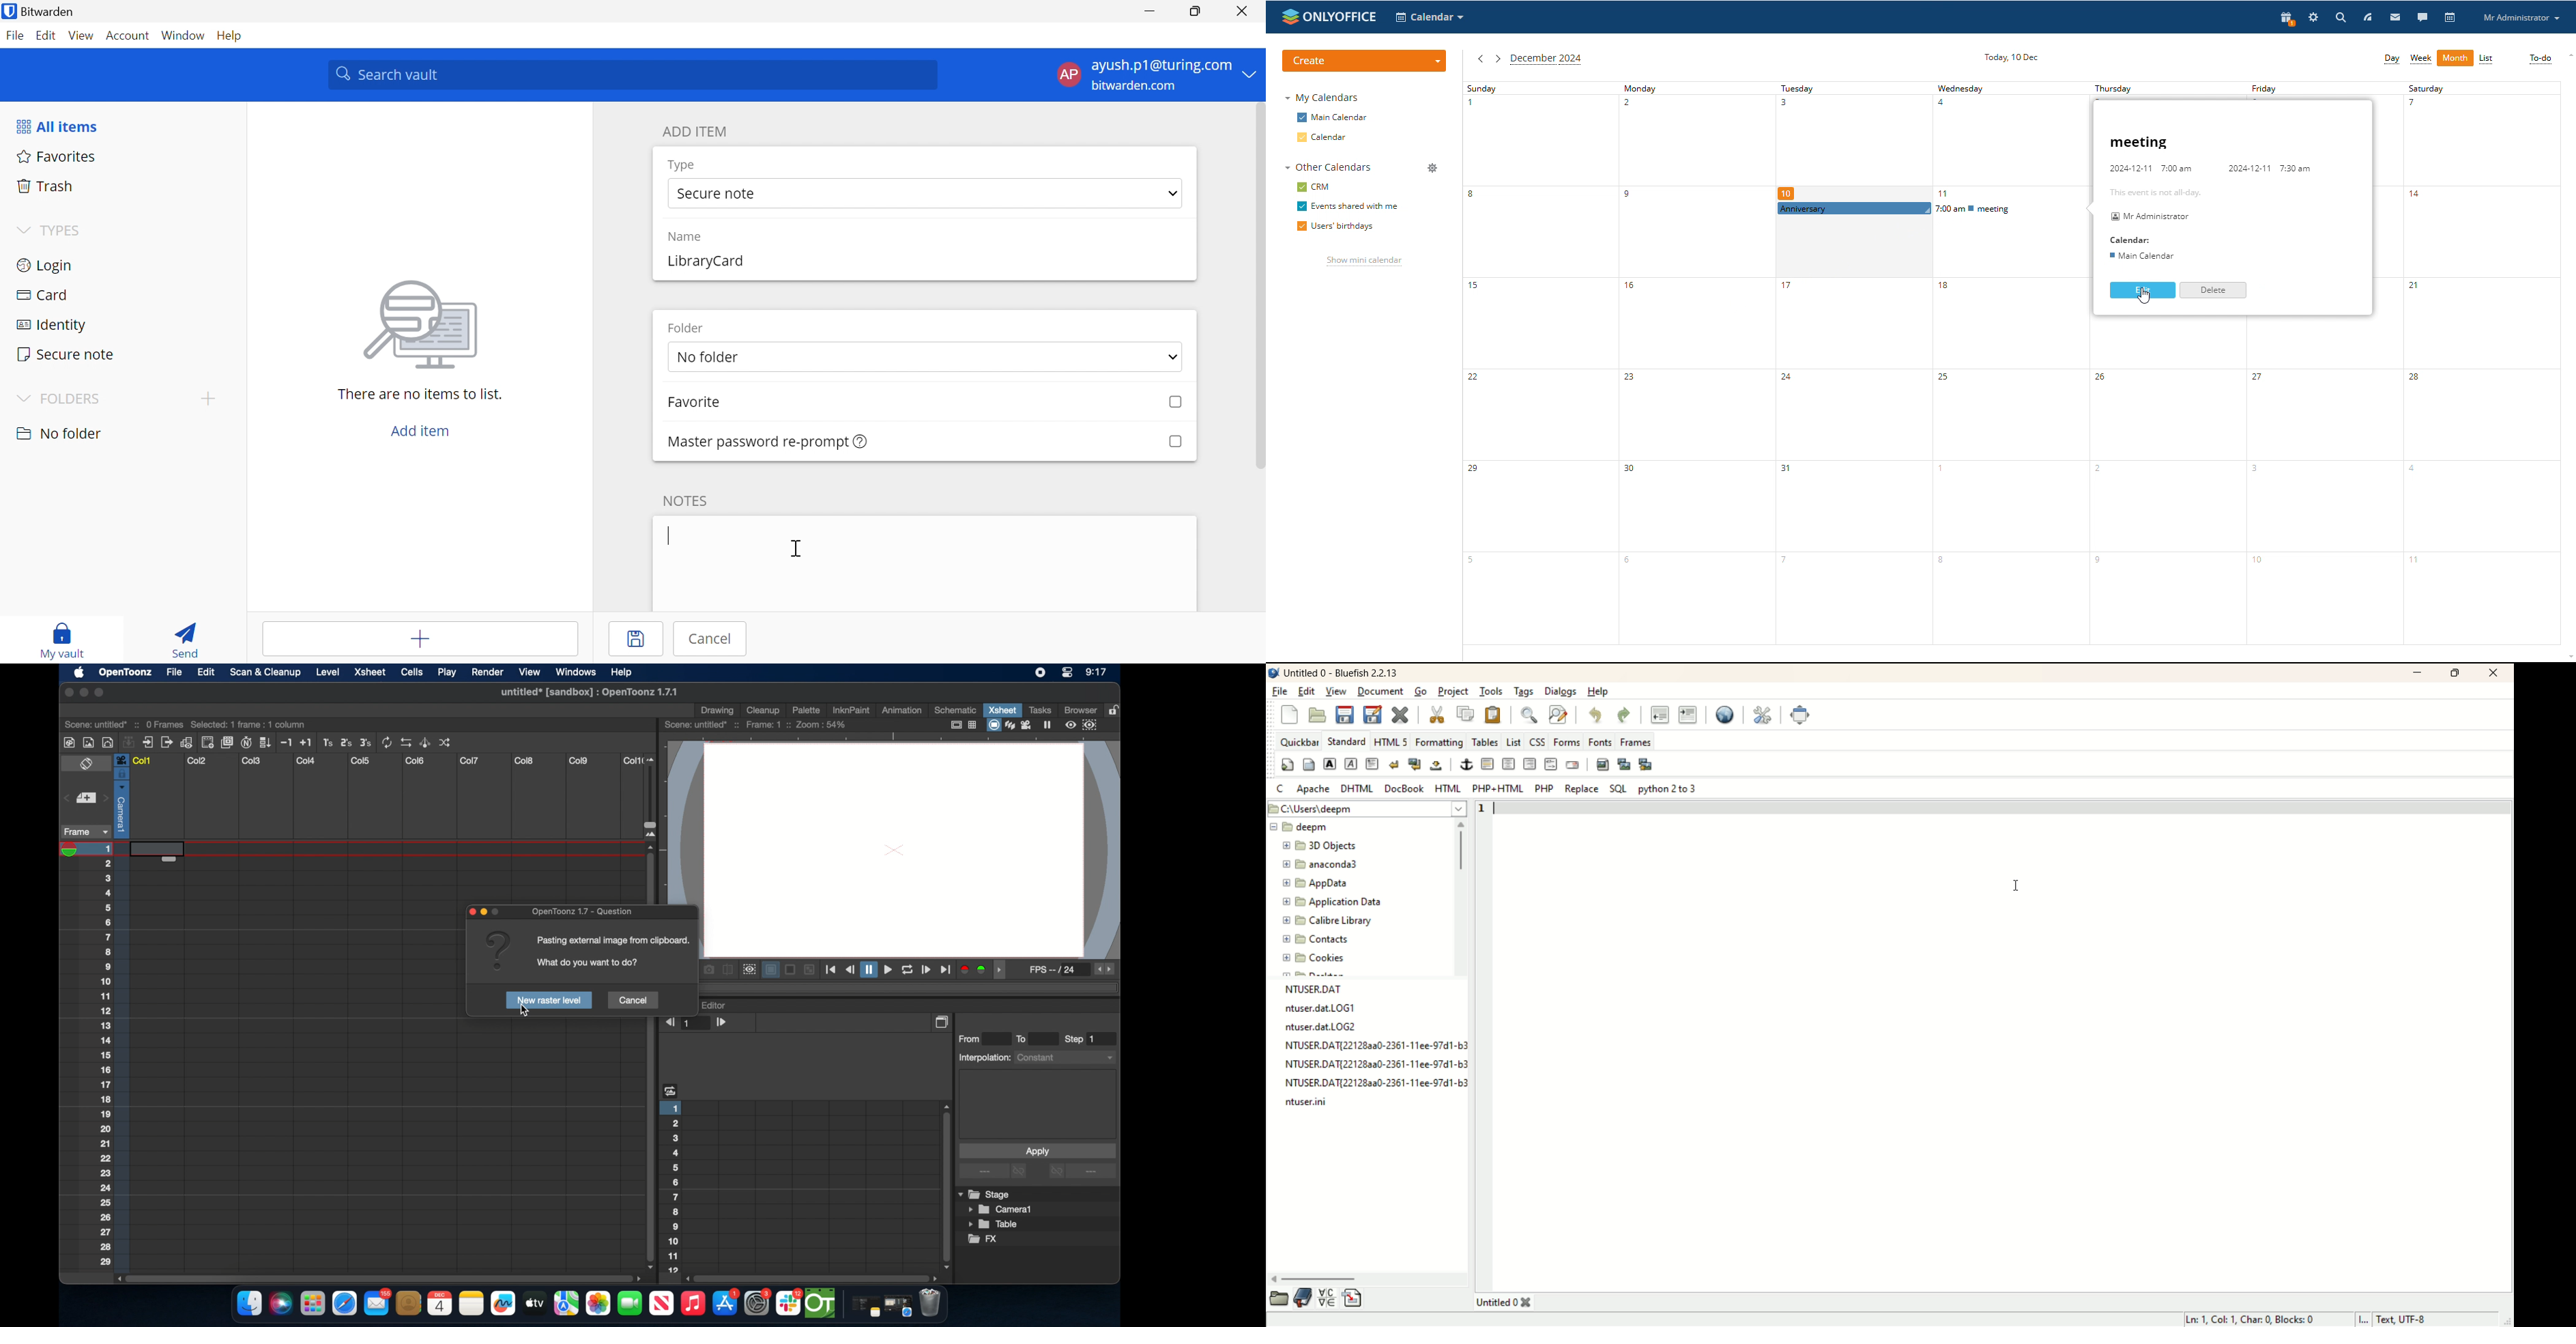 This screenshot has height=1344, width=2576. Describe the element at coordinates (421, 639) in the screenshot. I see `Add item` at that location.